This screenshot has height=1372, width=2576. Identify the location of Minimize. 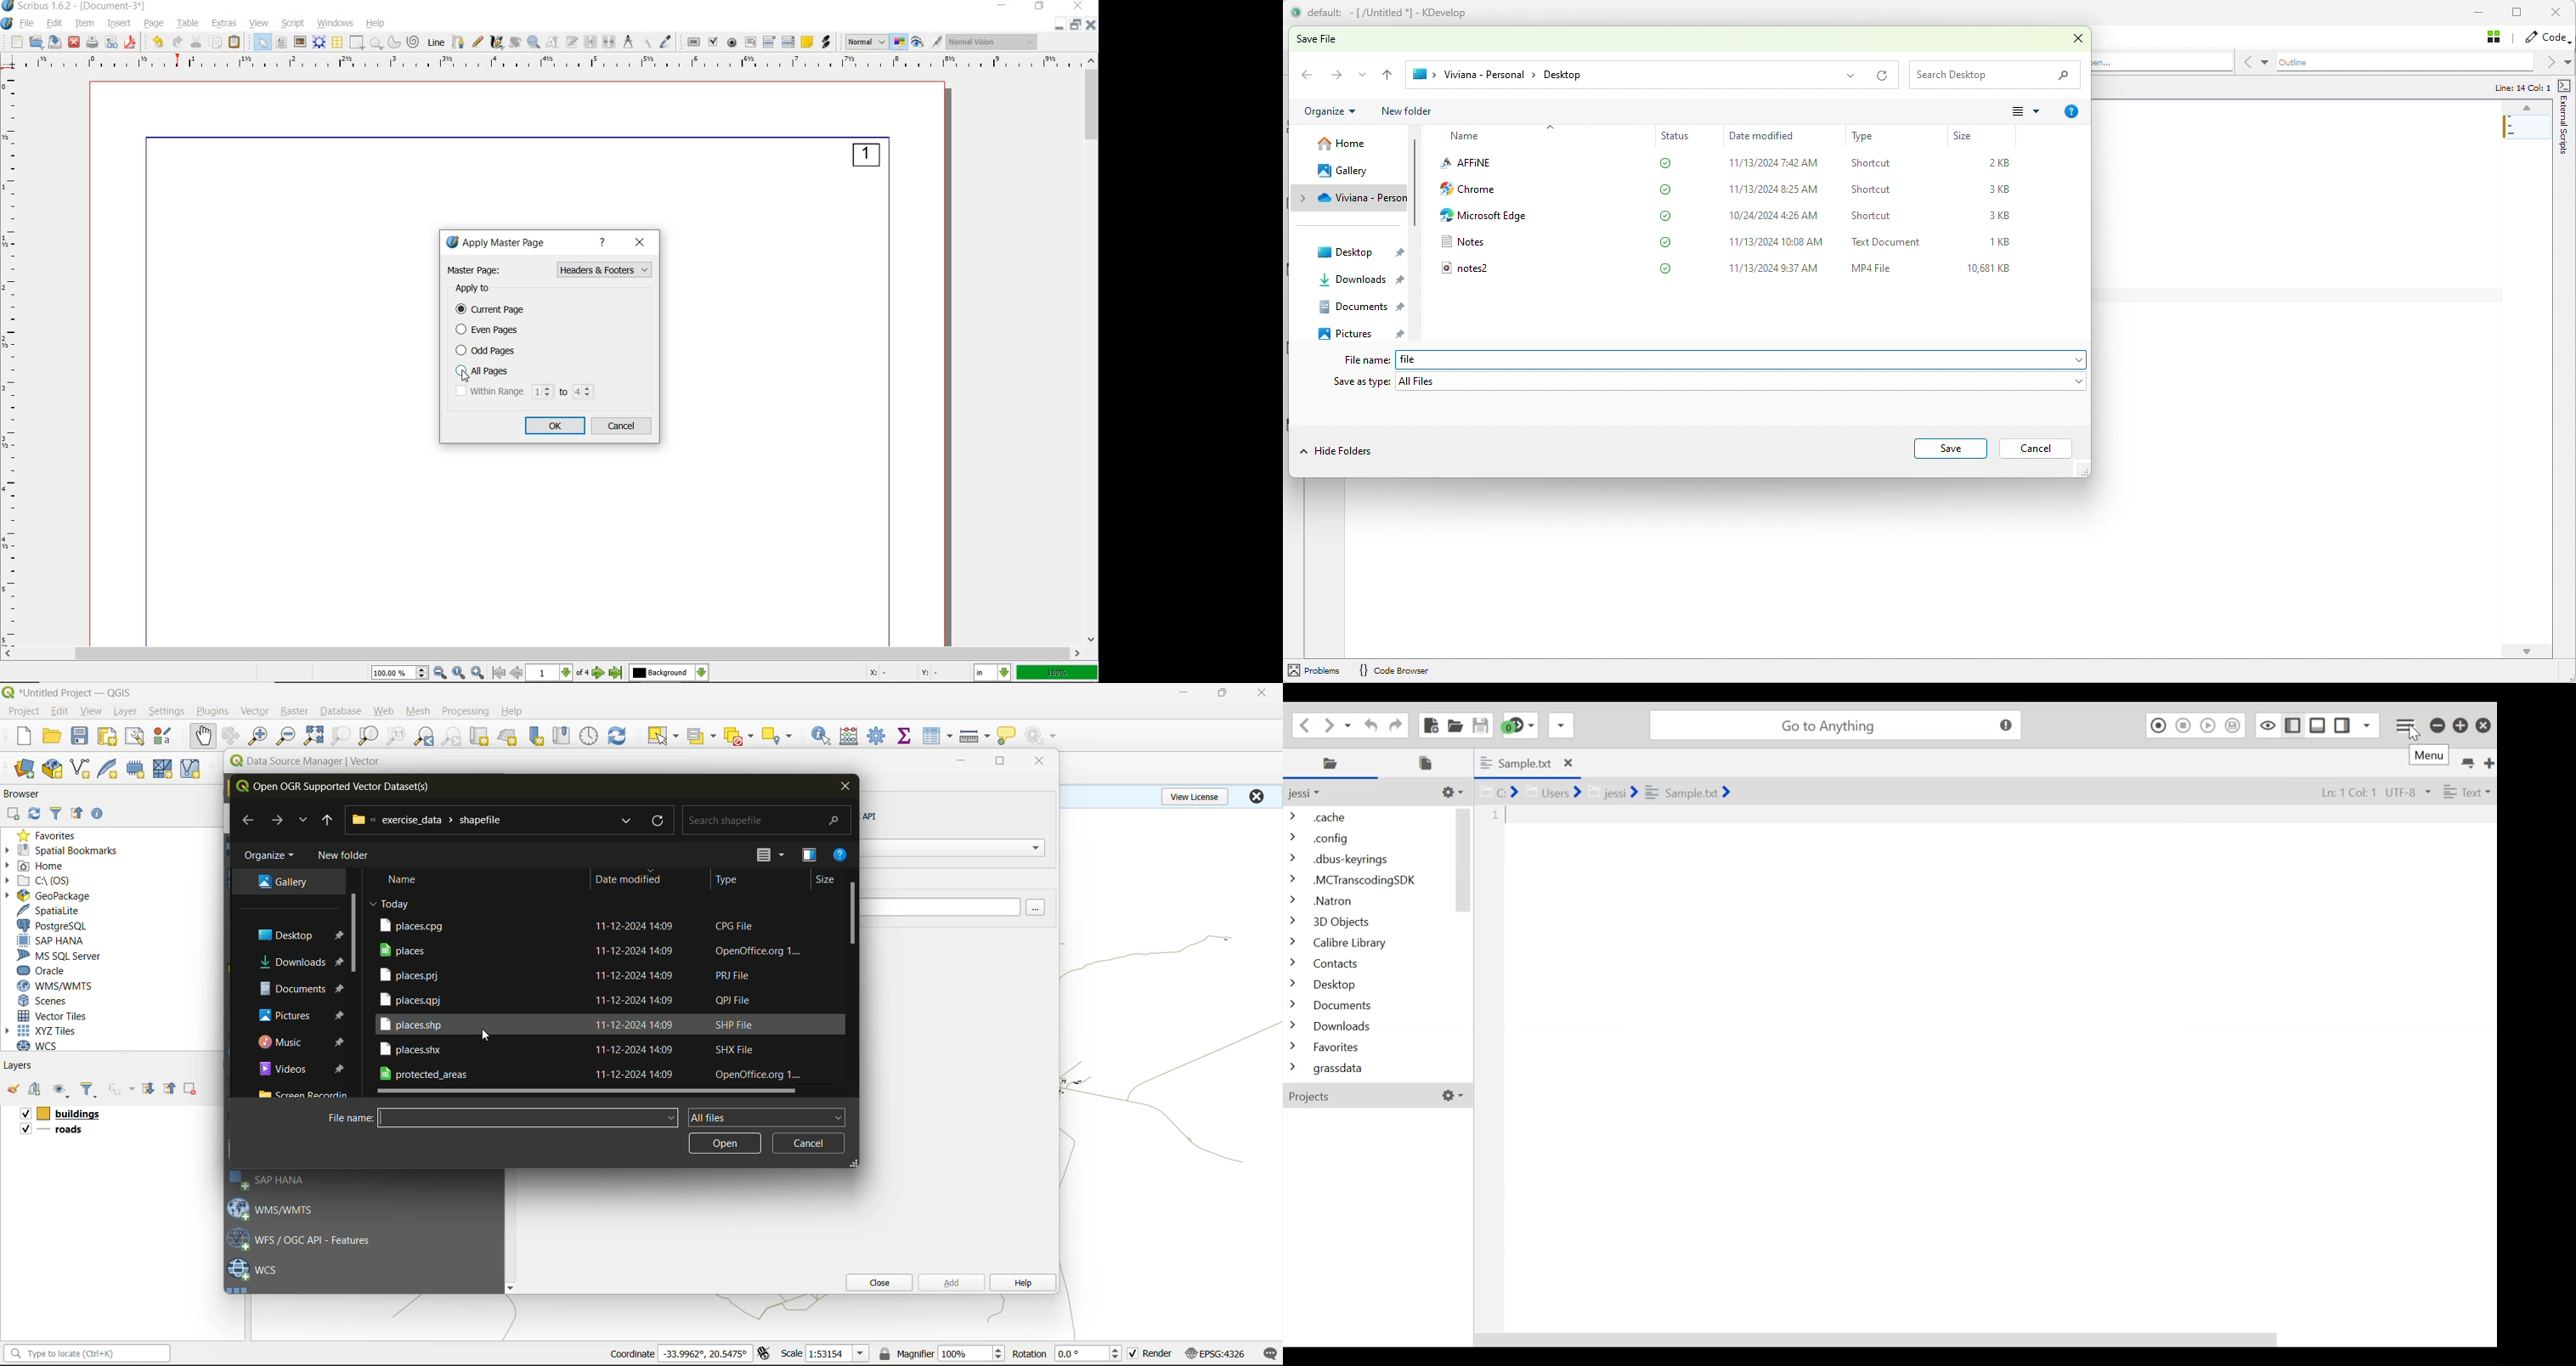
(1061, 25).